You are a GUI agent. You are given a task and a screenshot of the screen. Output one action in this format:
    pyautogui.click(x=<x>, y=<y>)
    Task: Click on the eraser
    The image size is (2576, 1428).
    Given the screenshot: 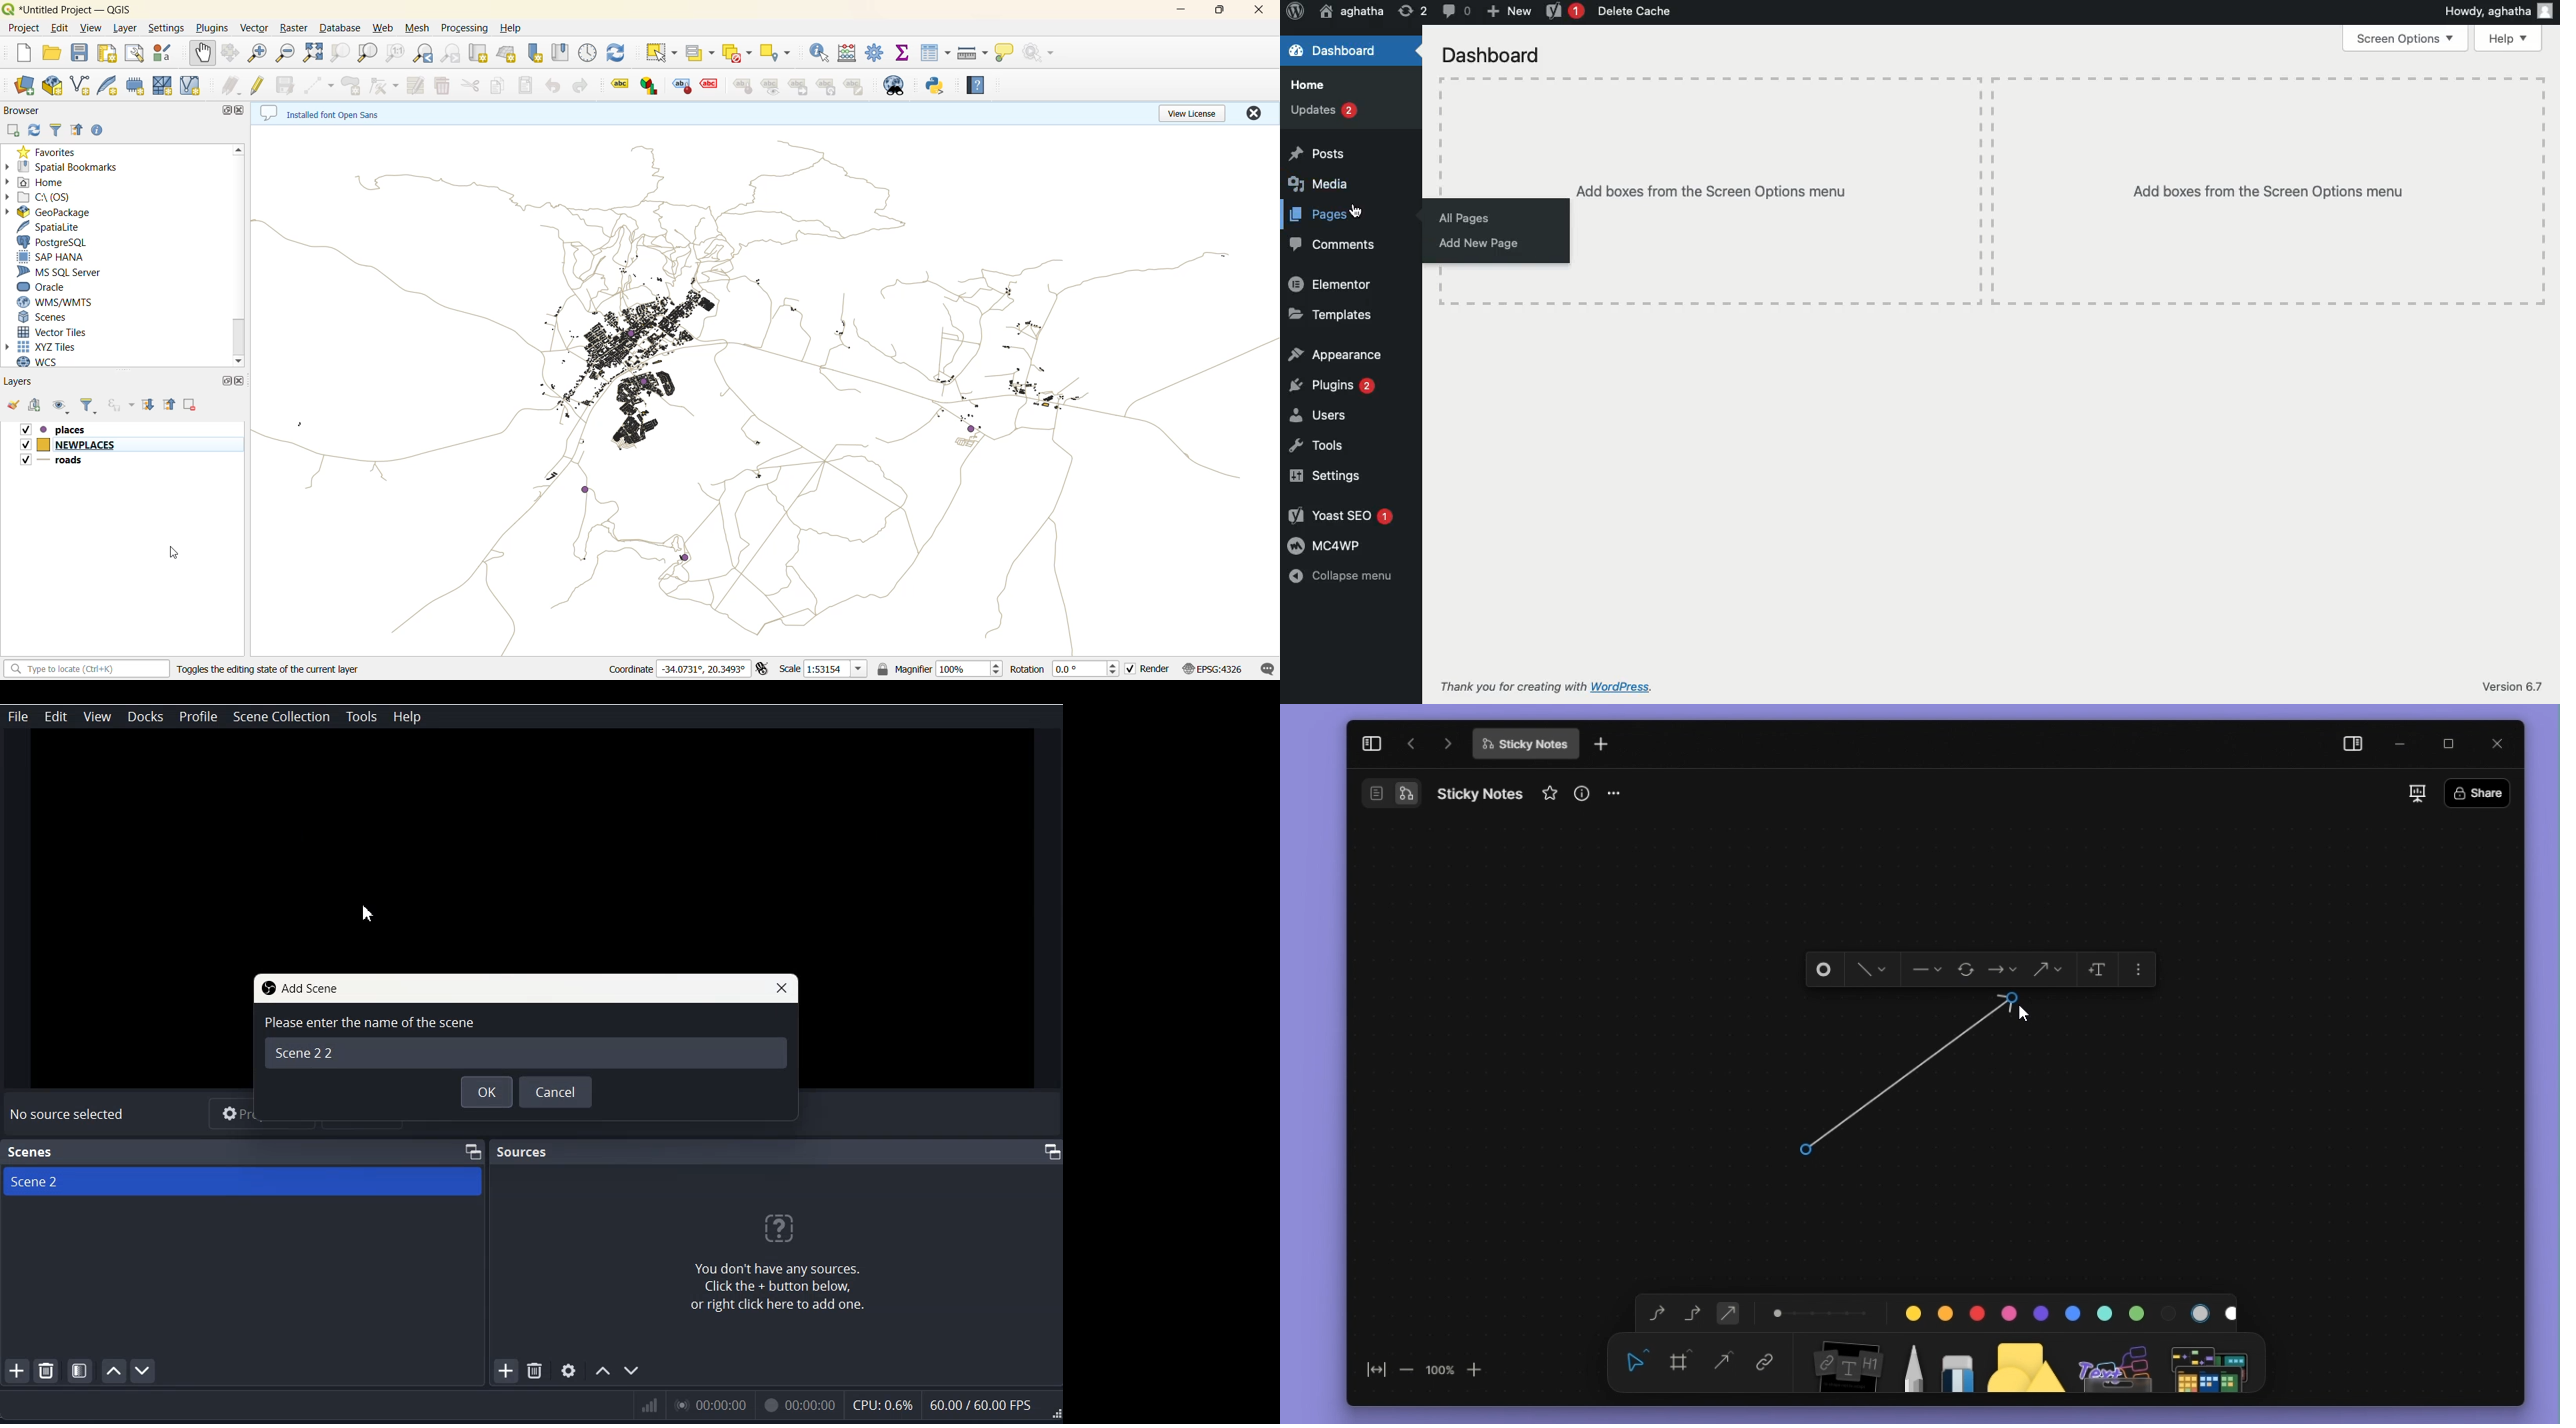 What is the action you would take?
    pyautogui.click(x=1953, y=1361)
    